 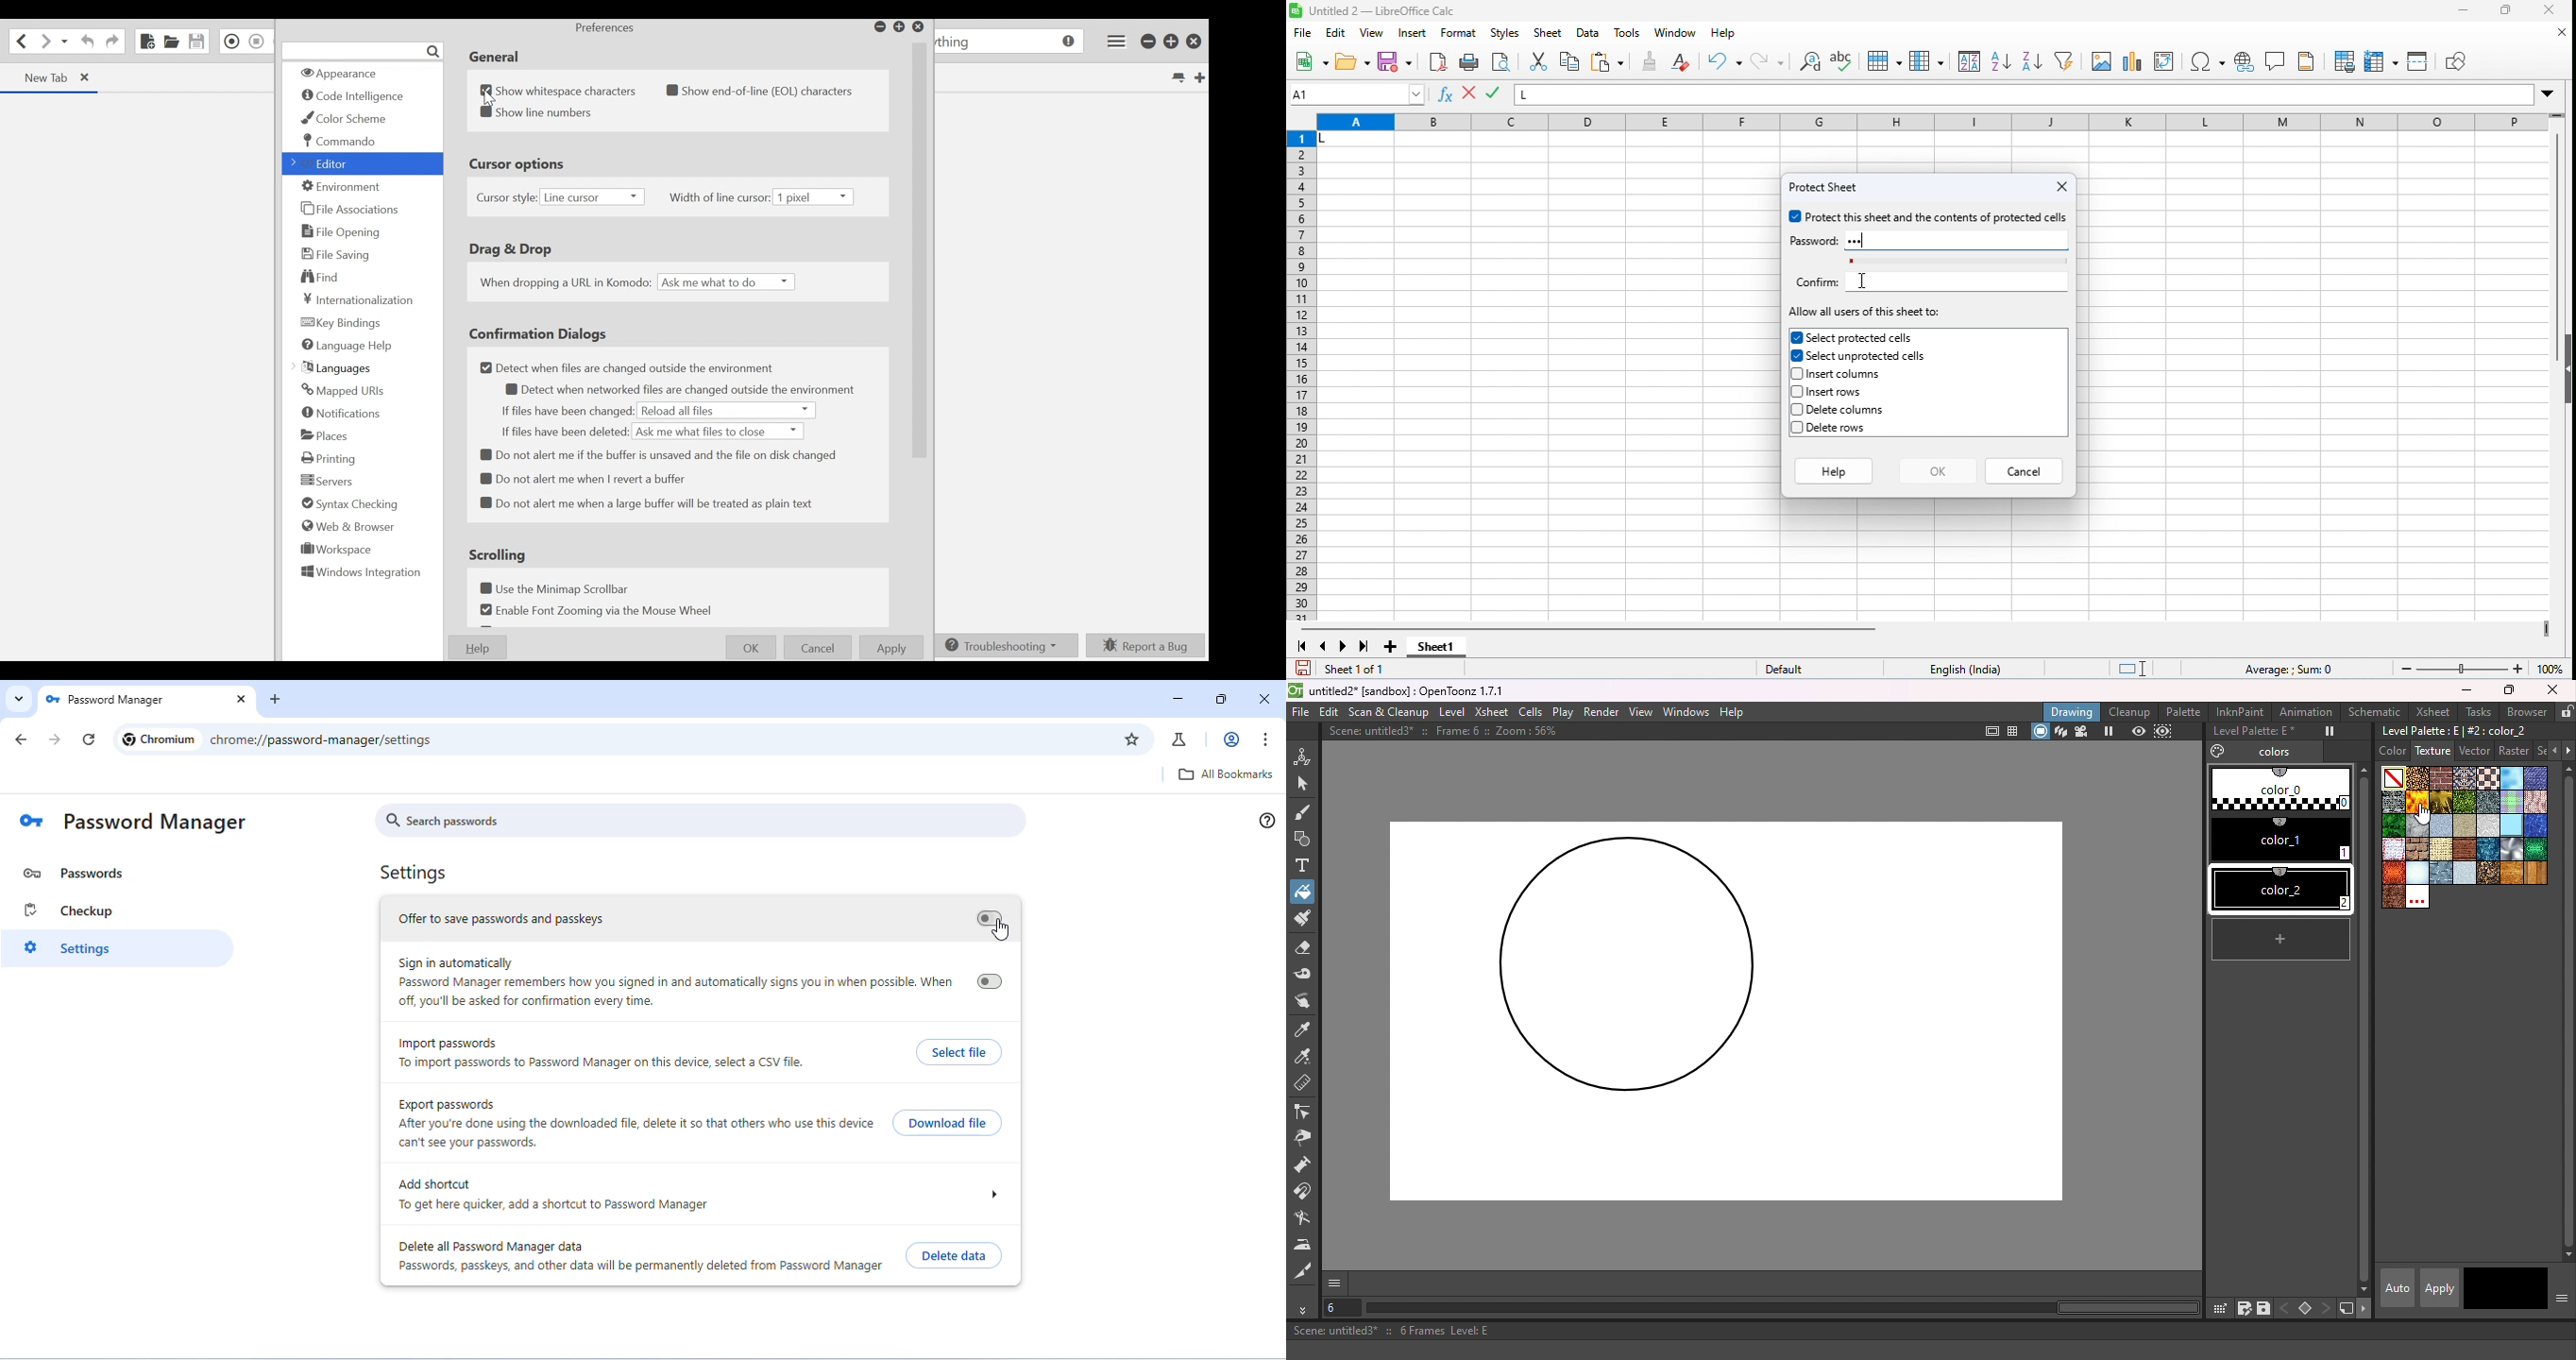 What do you see at coordinates (1267, 740) in the screenshot?
I see `customize and control chromium` at bounding box center [1267, 740].